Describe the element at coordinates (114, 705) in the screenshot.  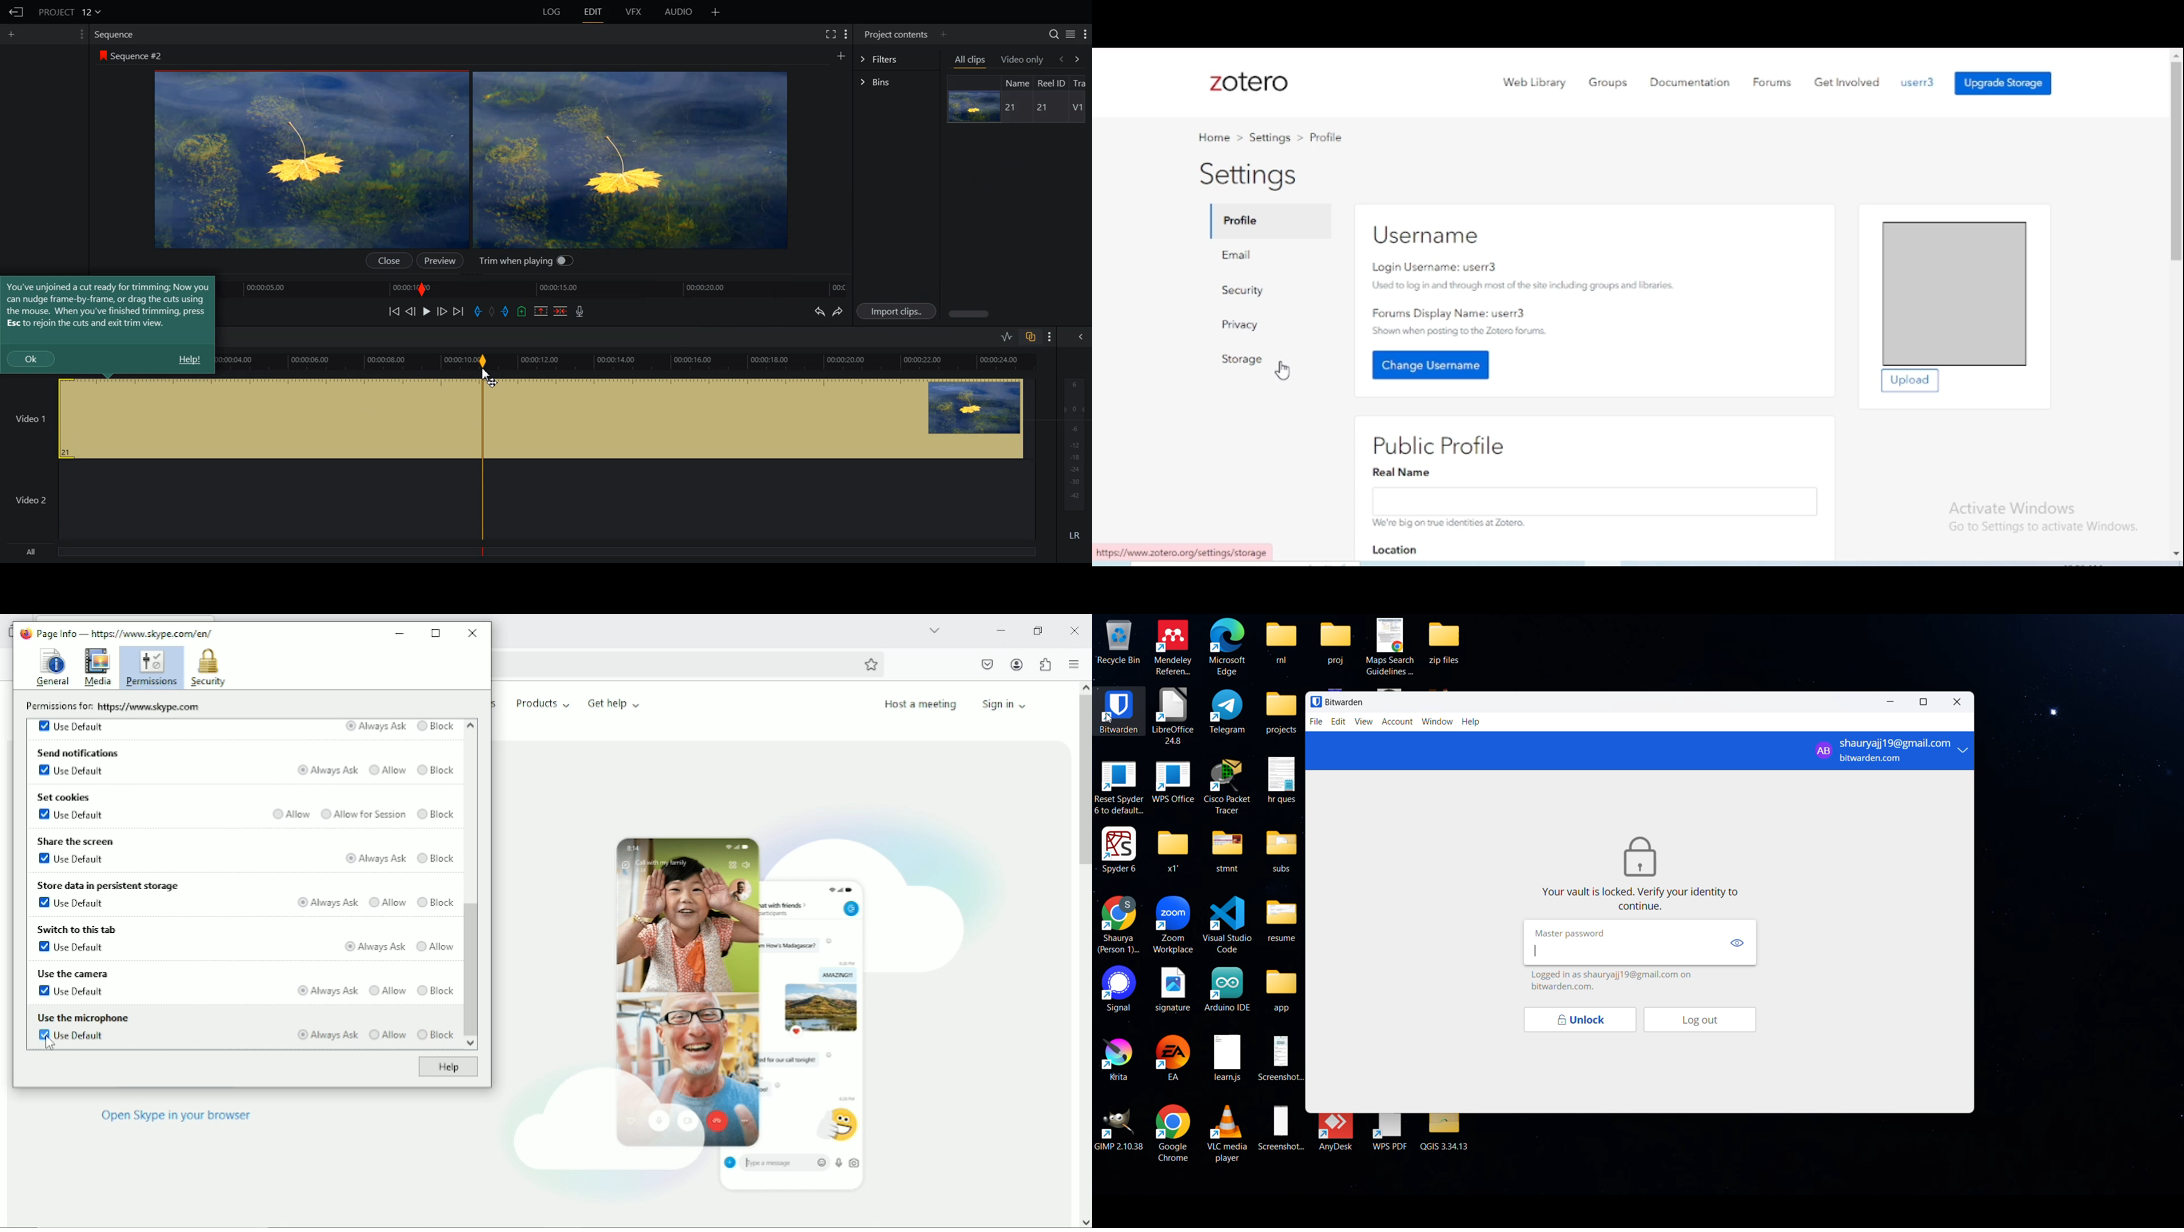
I see `Permissions for: www. skype com/en` at that location.